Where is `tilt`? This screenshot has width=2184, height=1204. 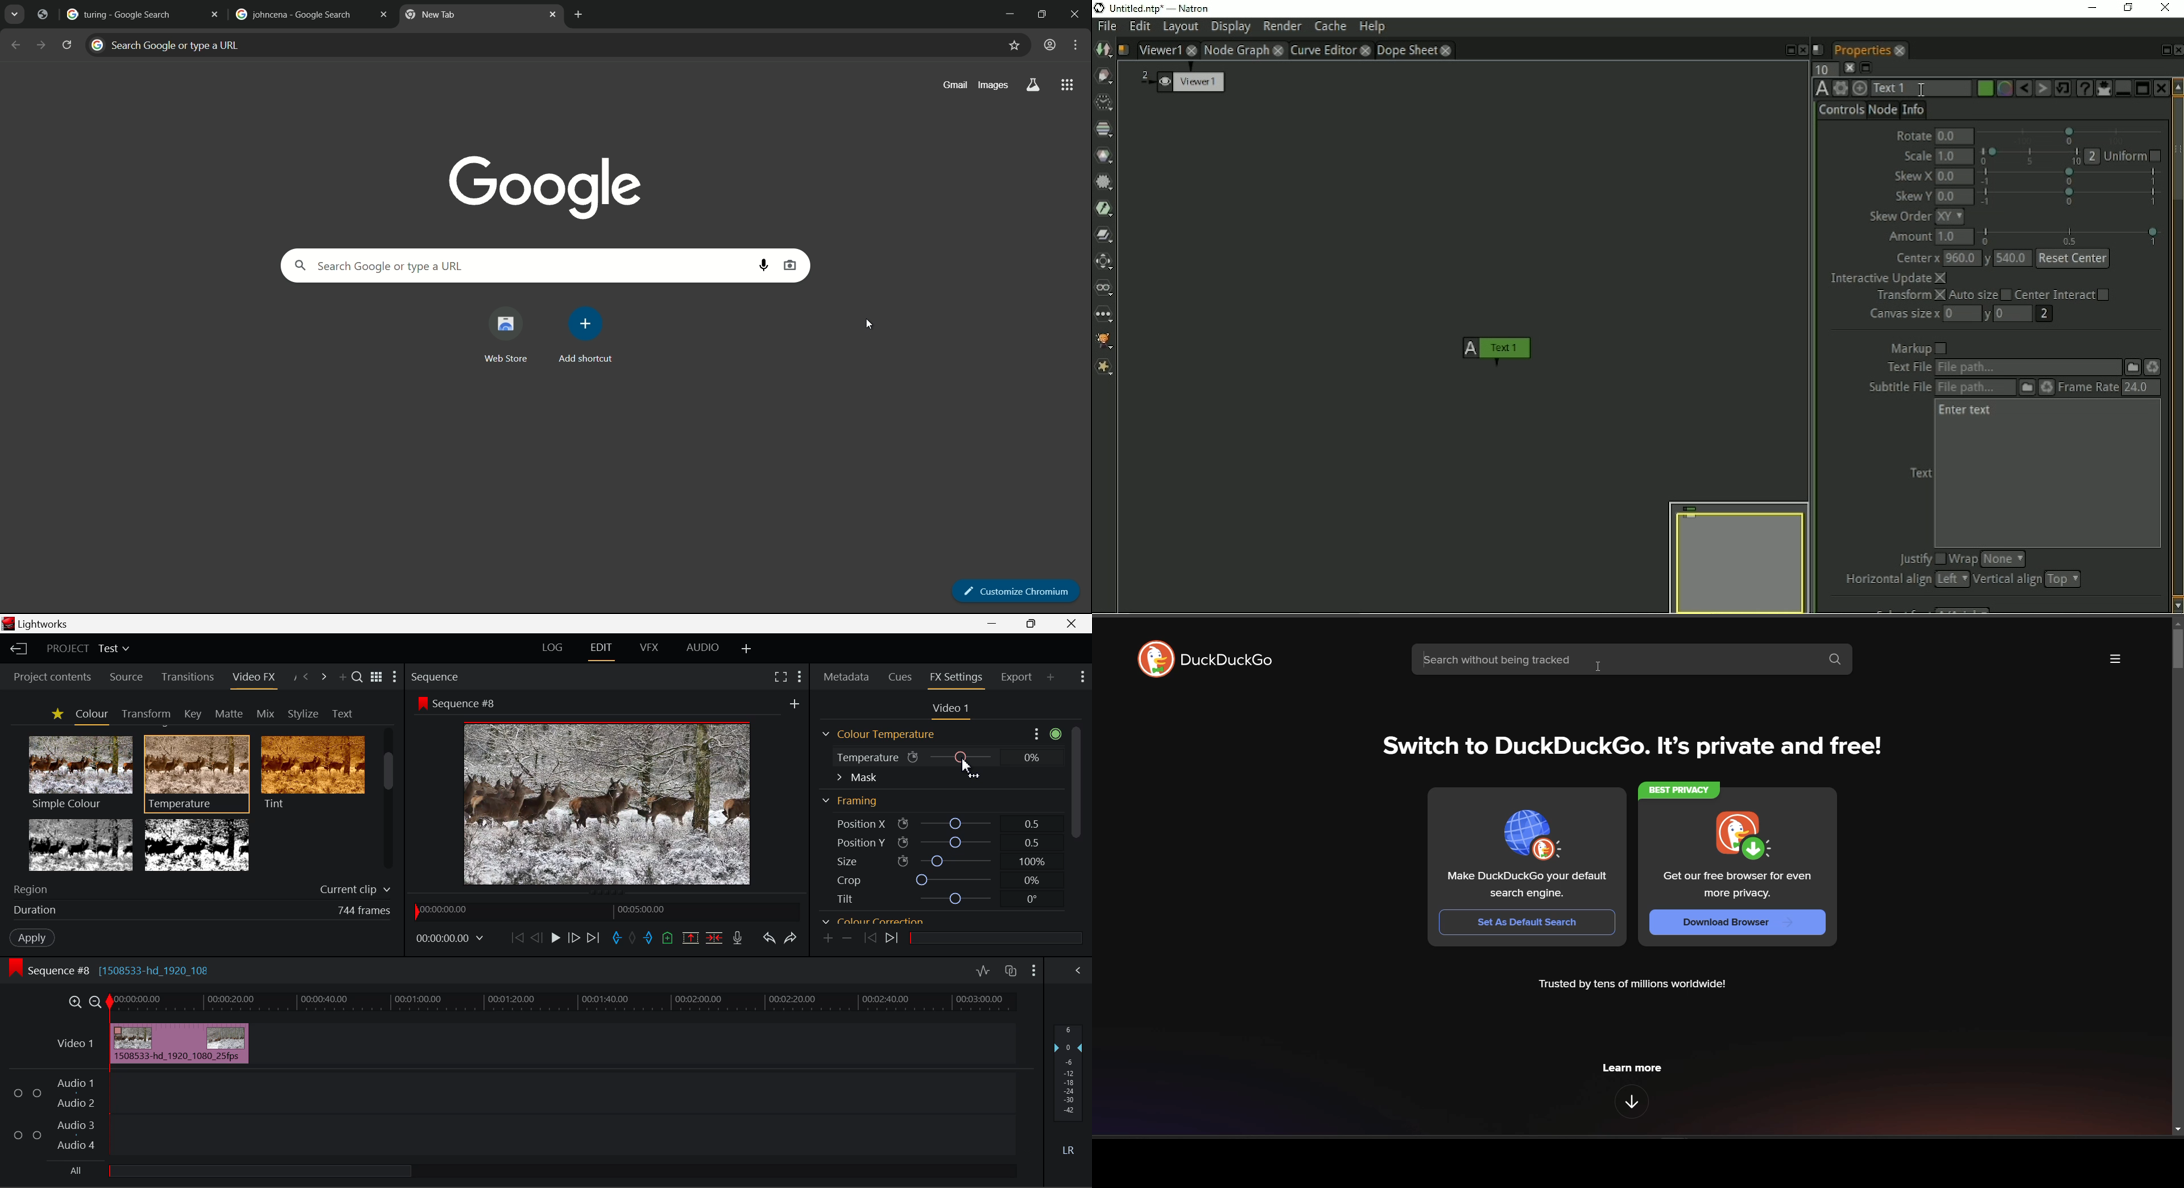
tilt is located at coordinates (957, 899).